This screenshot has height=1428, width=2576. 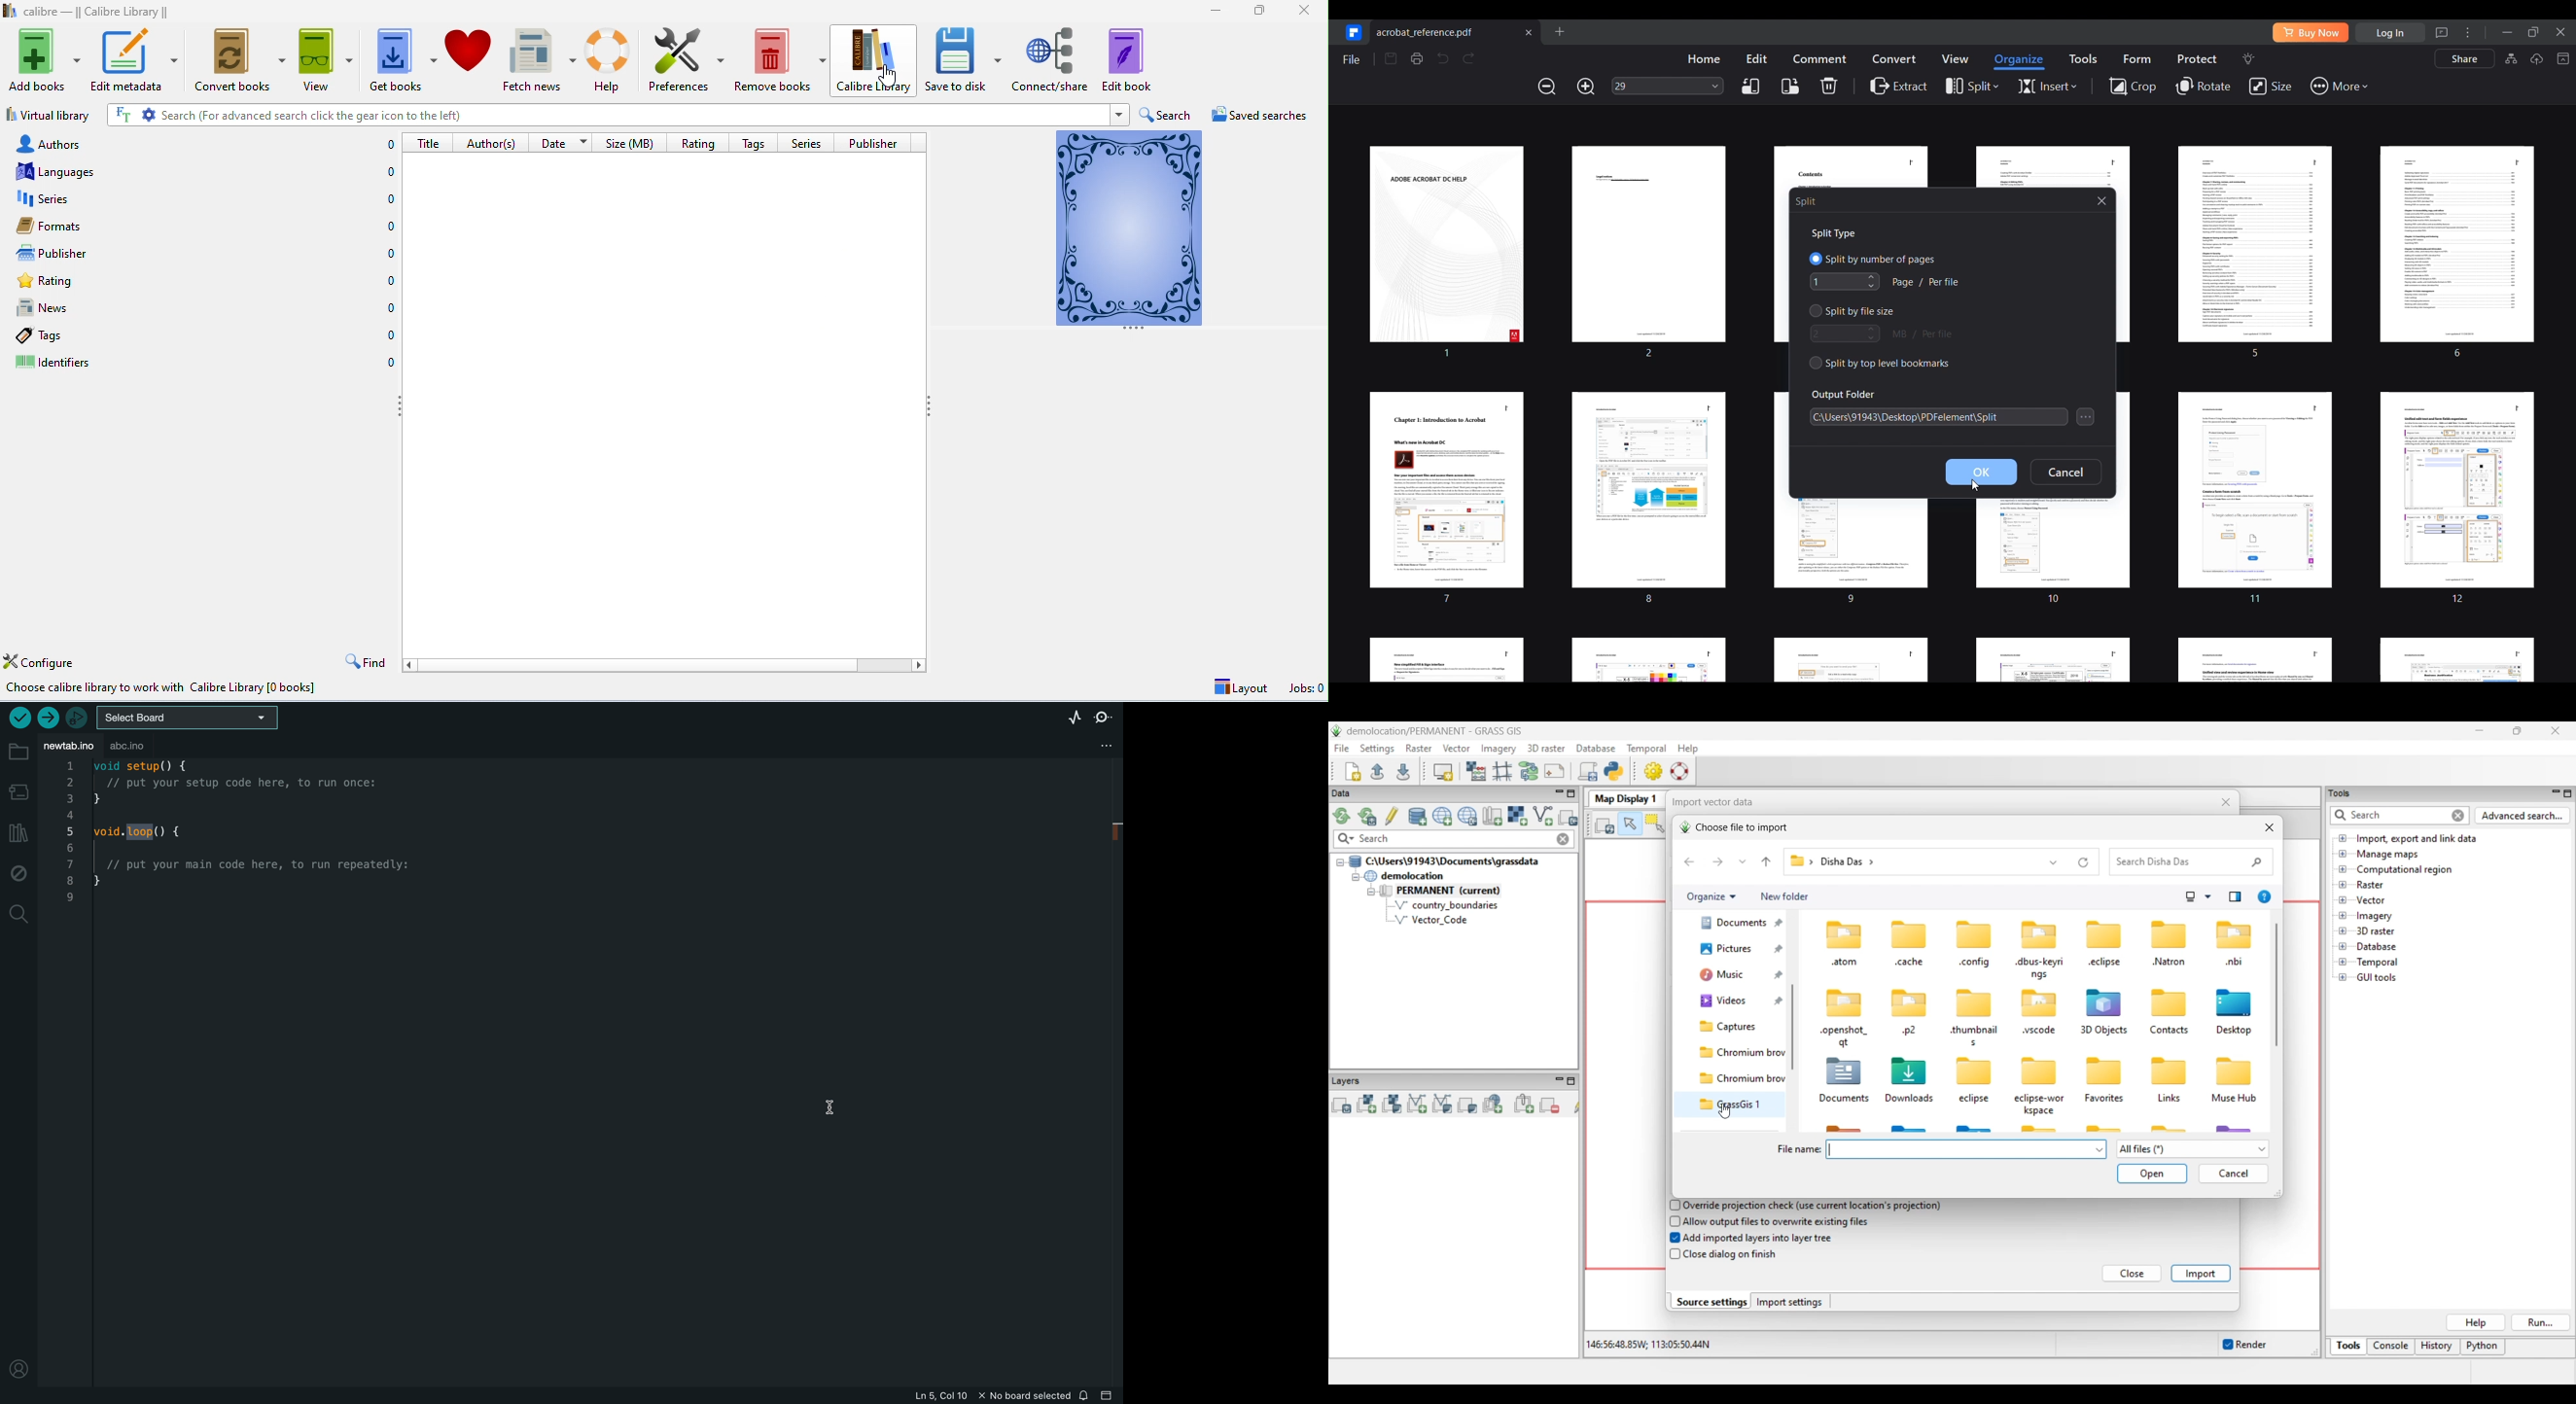 What do you see at coordinates (540, 58) in the screenshot?
I see `fetch news` at bounding box center [540, 58].